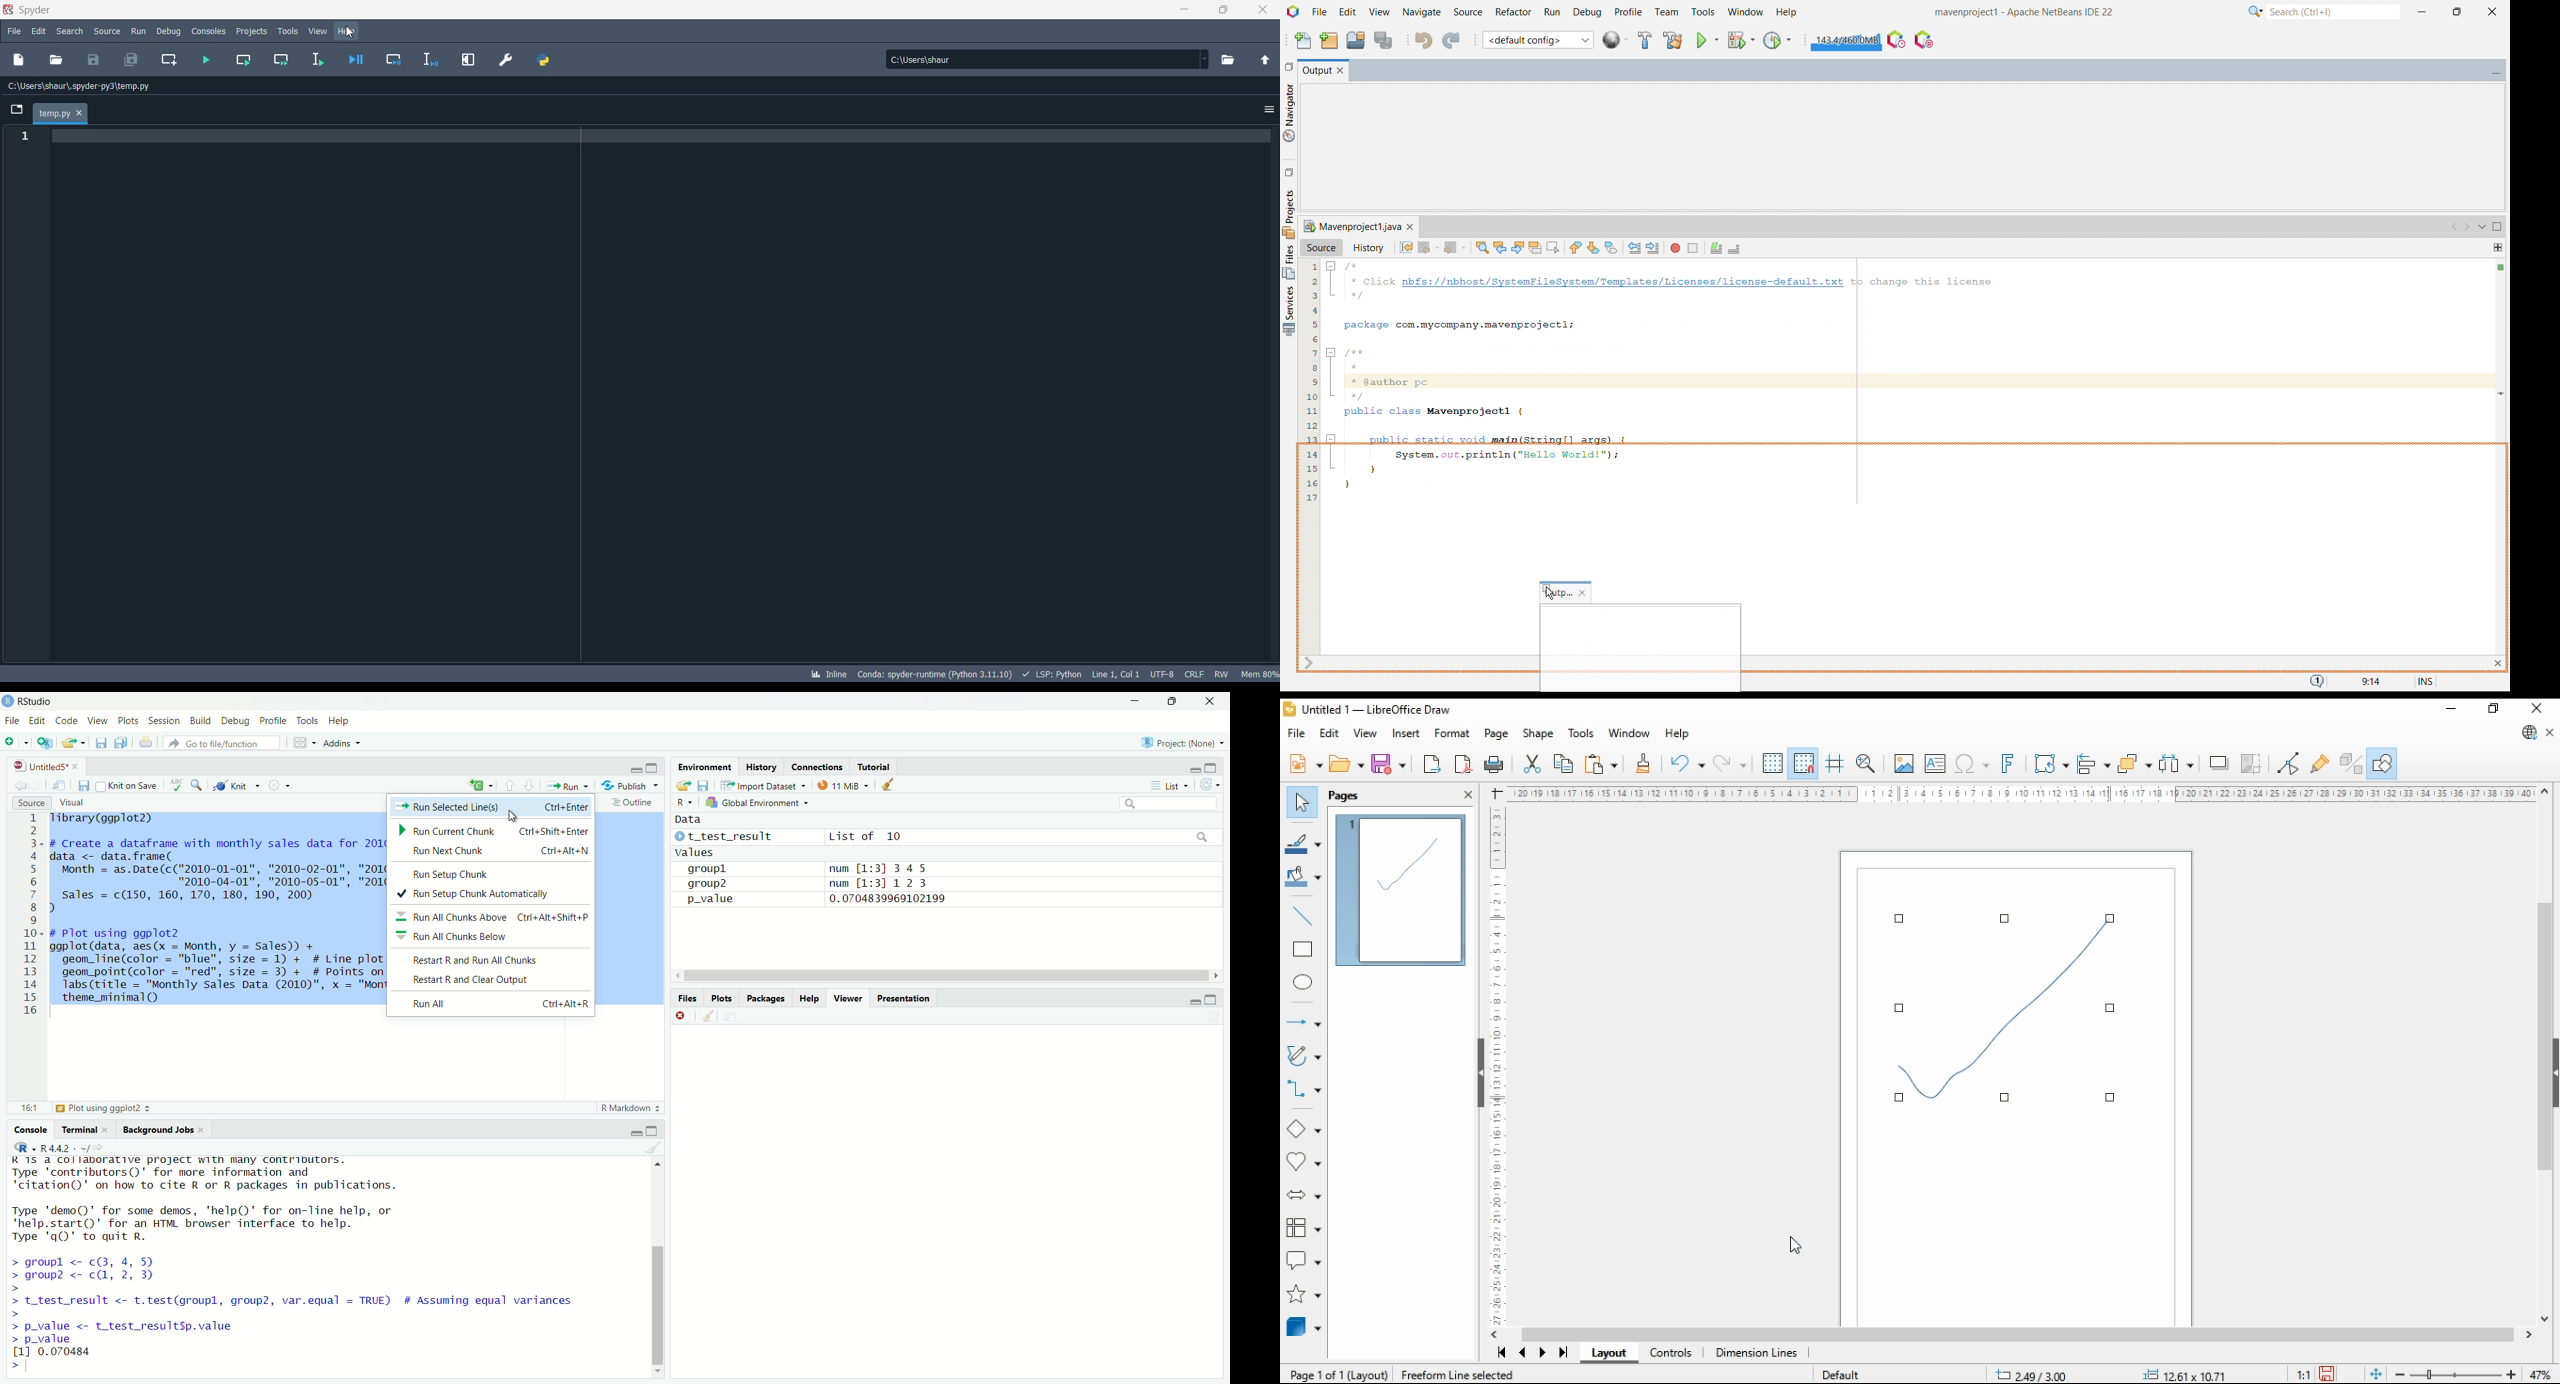 The height and width of the screenshot is (1400, 2576). I want to click on SPYDER VERSION, so click(932, 673).